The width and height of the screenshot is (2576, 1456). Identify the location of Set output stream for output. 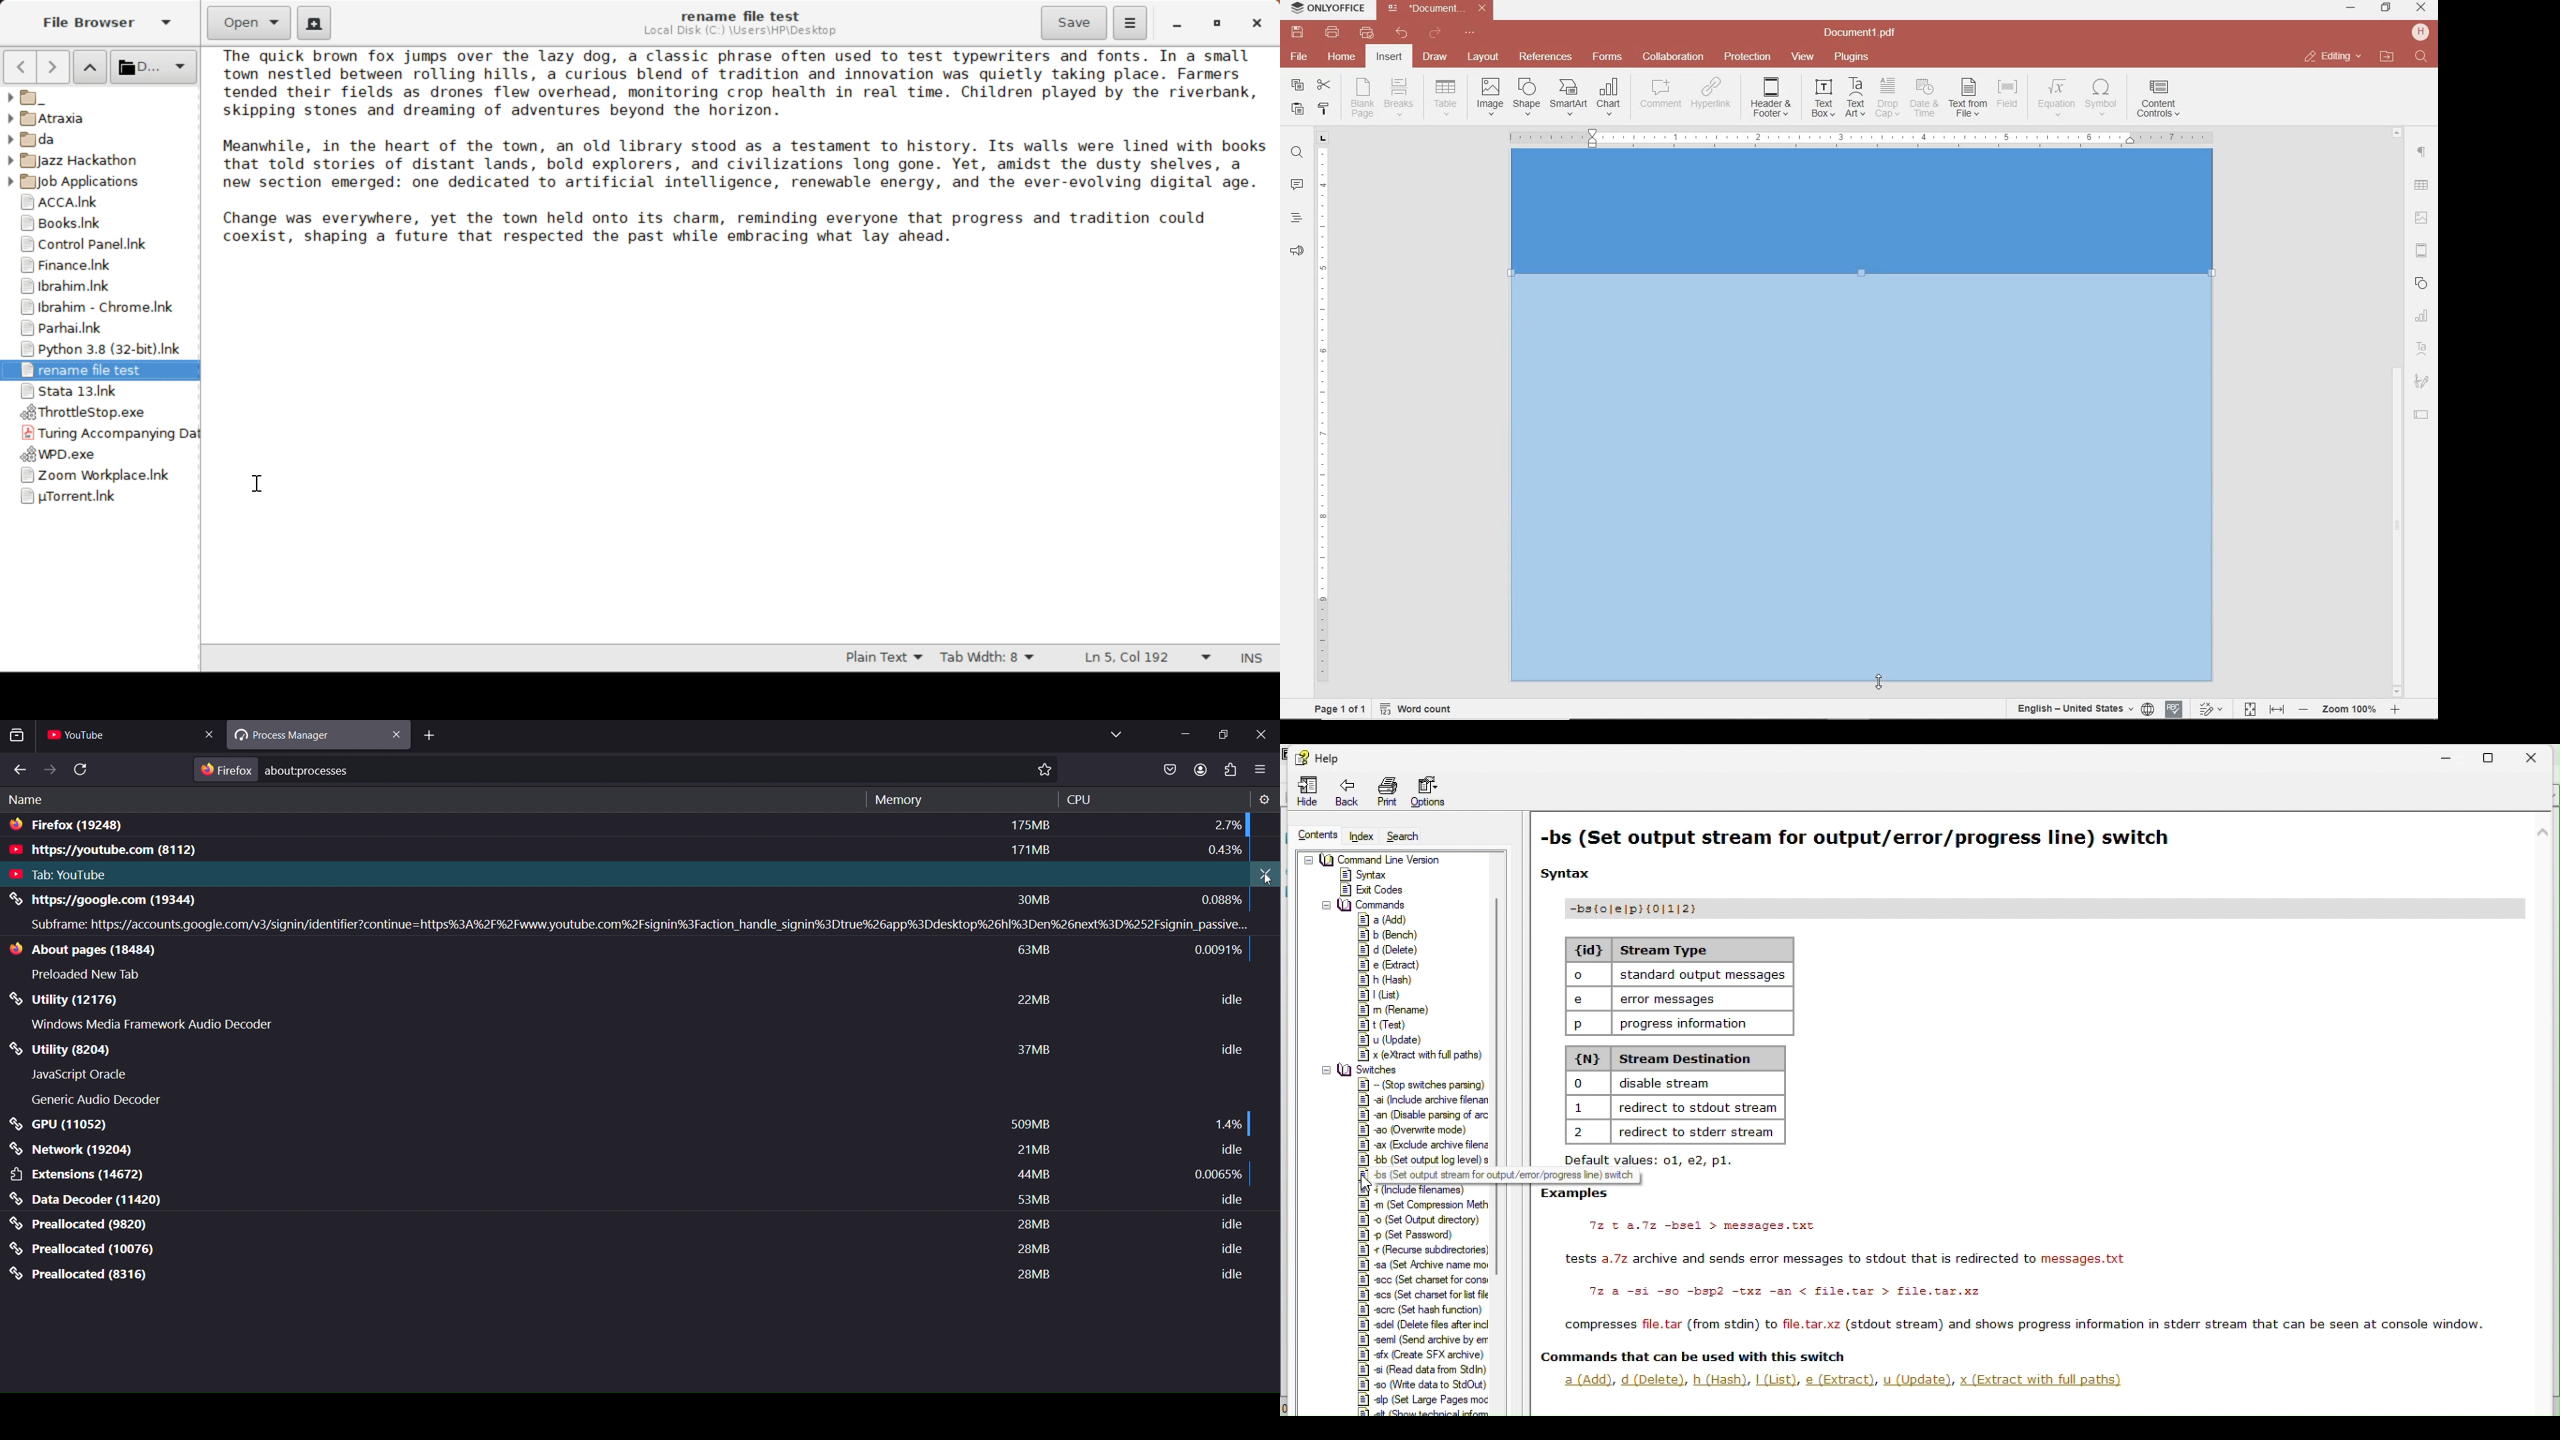
(2038, 1073).